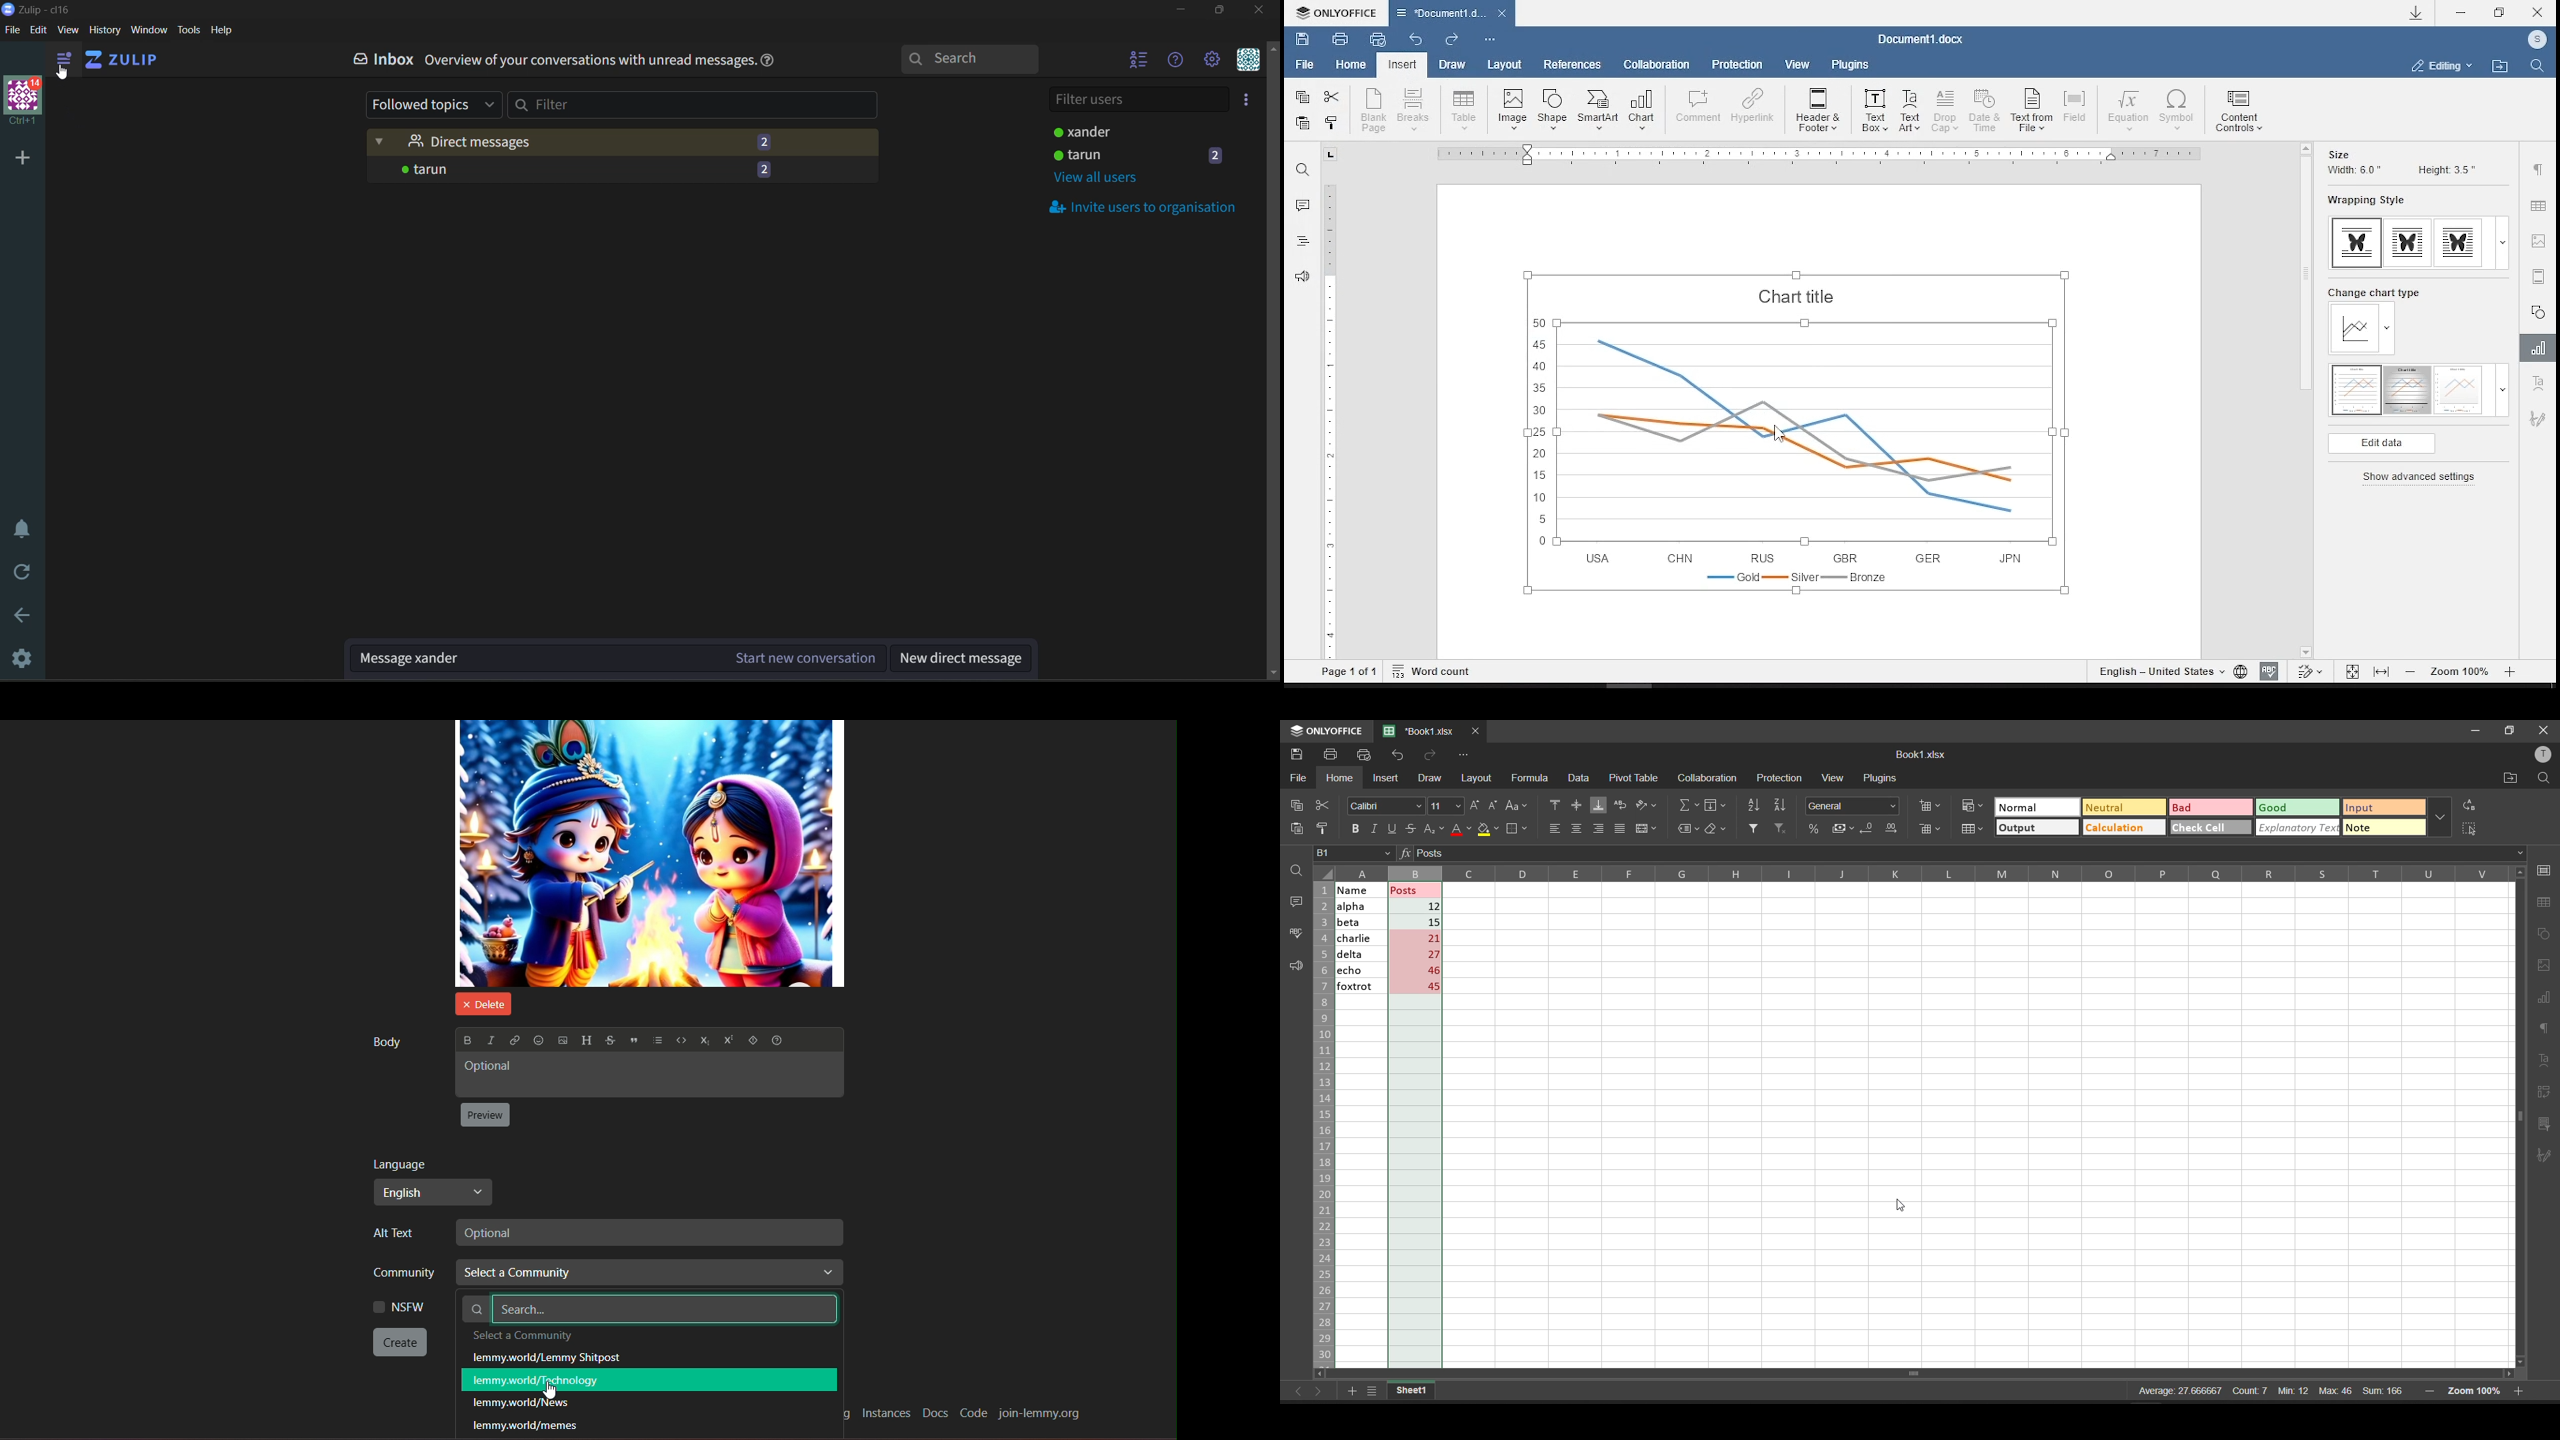 The image size is (2576, 1456). What do you see at coordinates (2203, 829) in the screenshot?
I see `check cell` at bounding box center [2203, 829].